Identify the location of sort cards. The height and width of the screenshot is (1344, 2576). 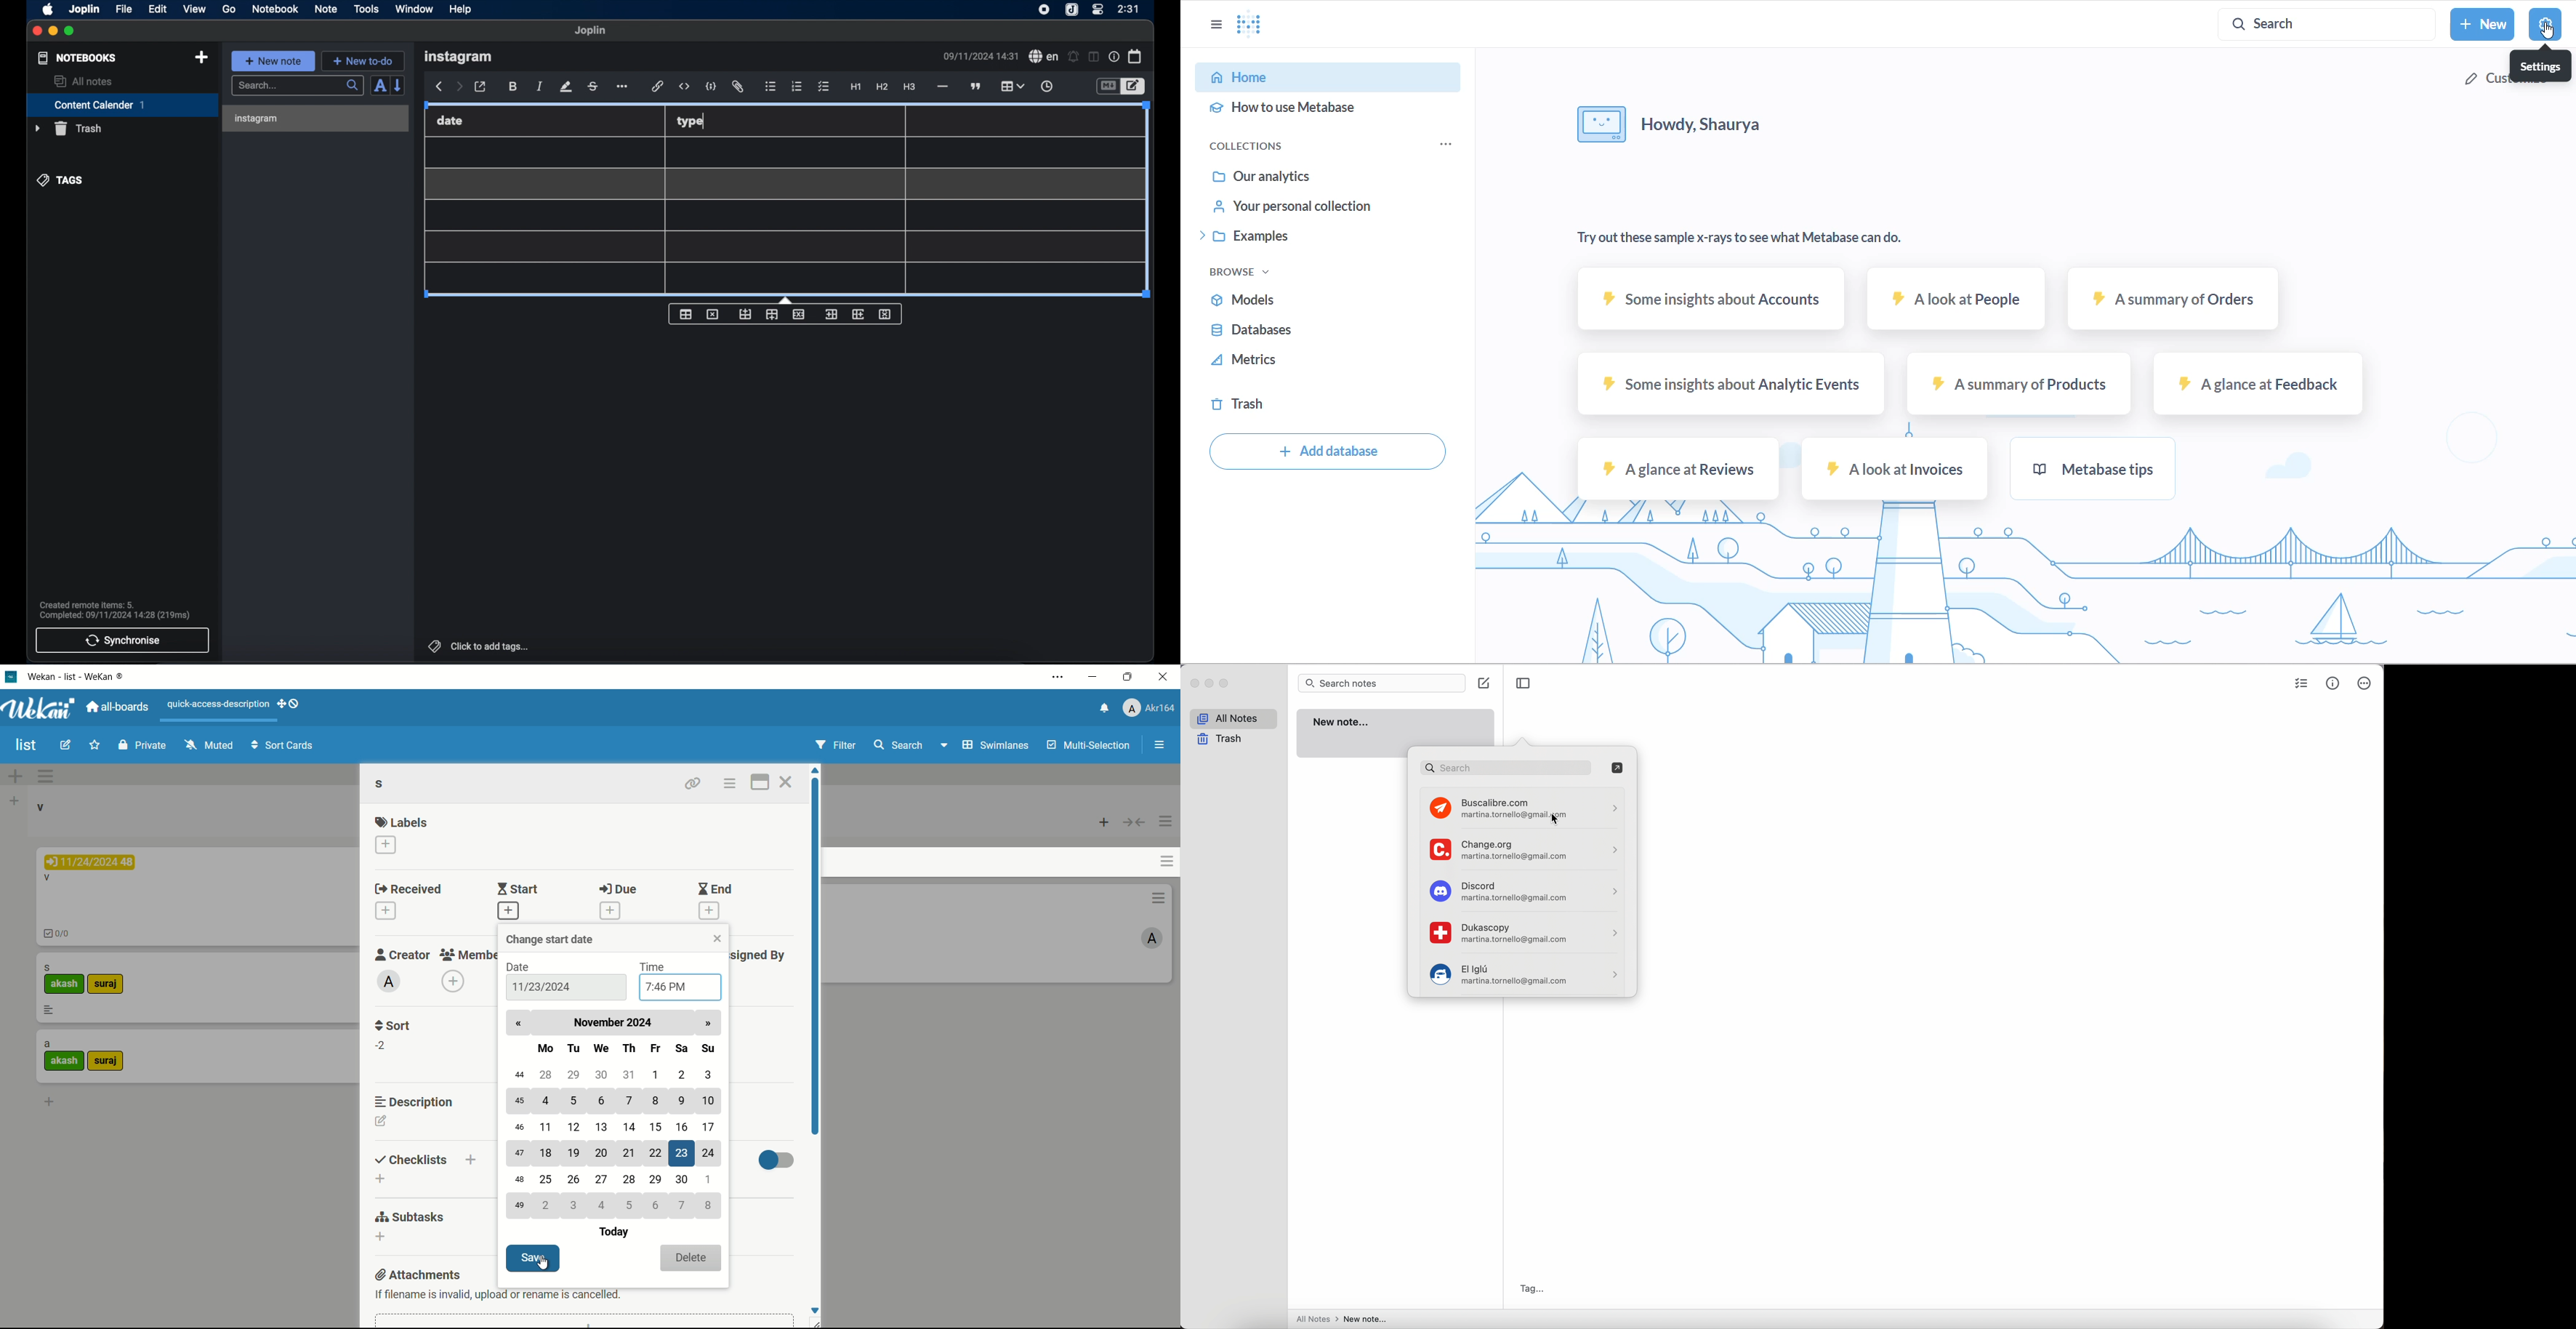
(284, 746).